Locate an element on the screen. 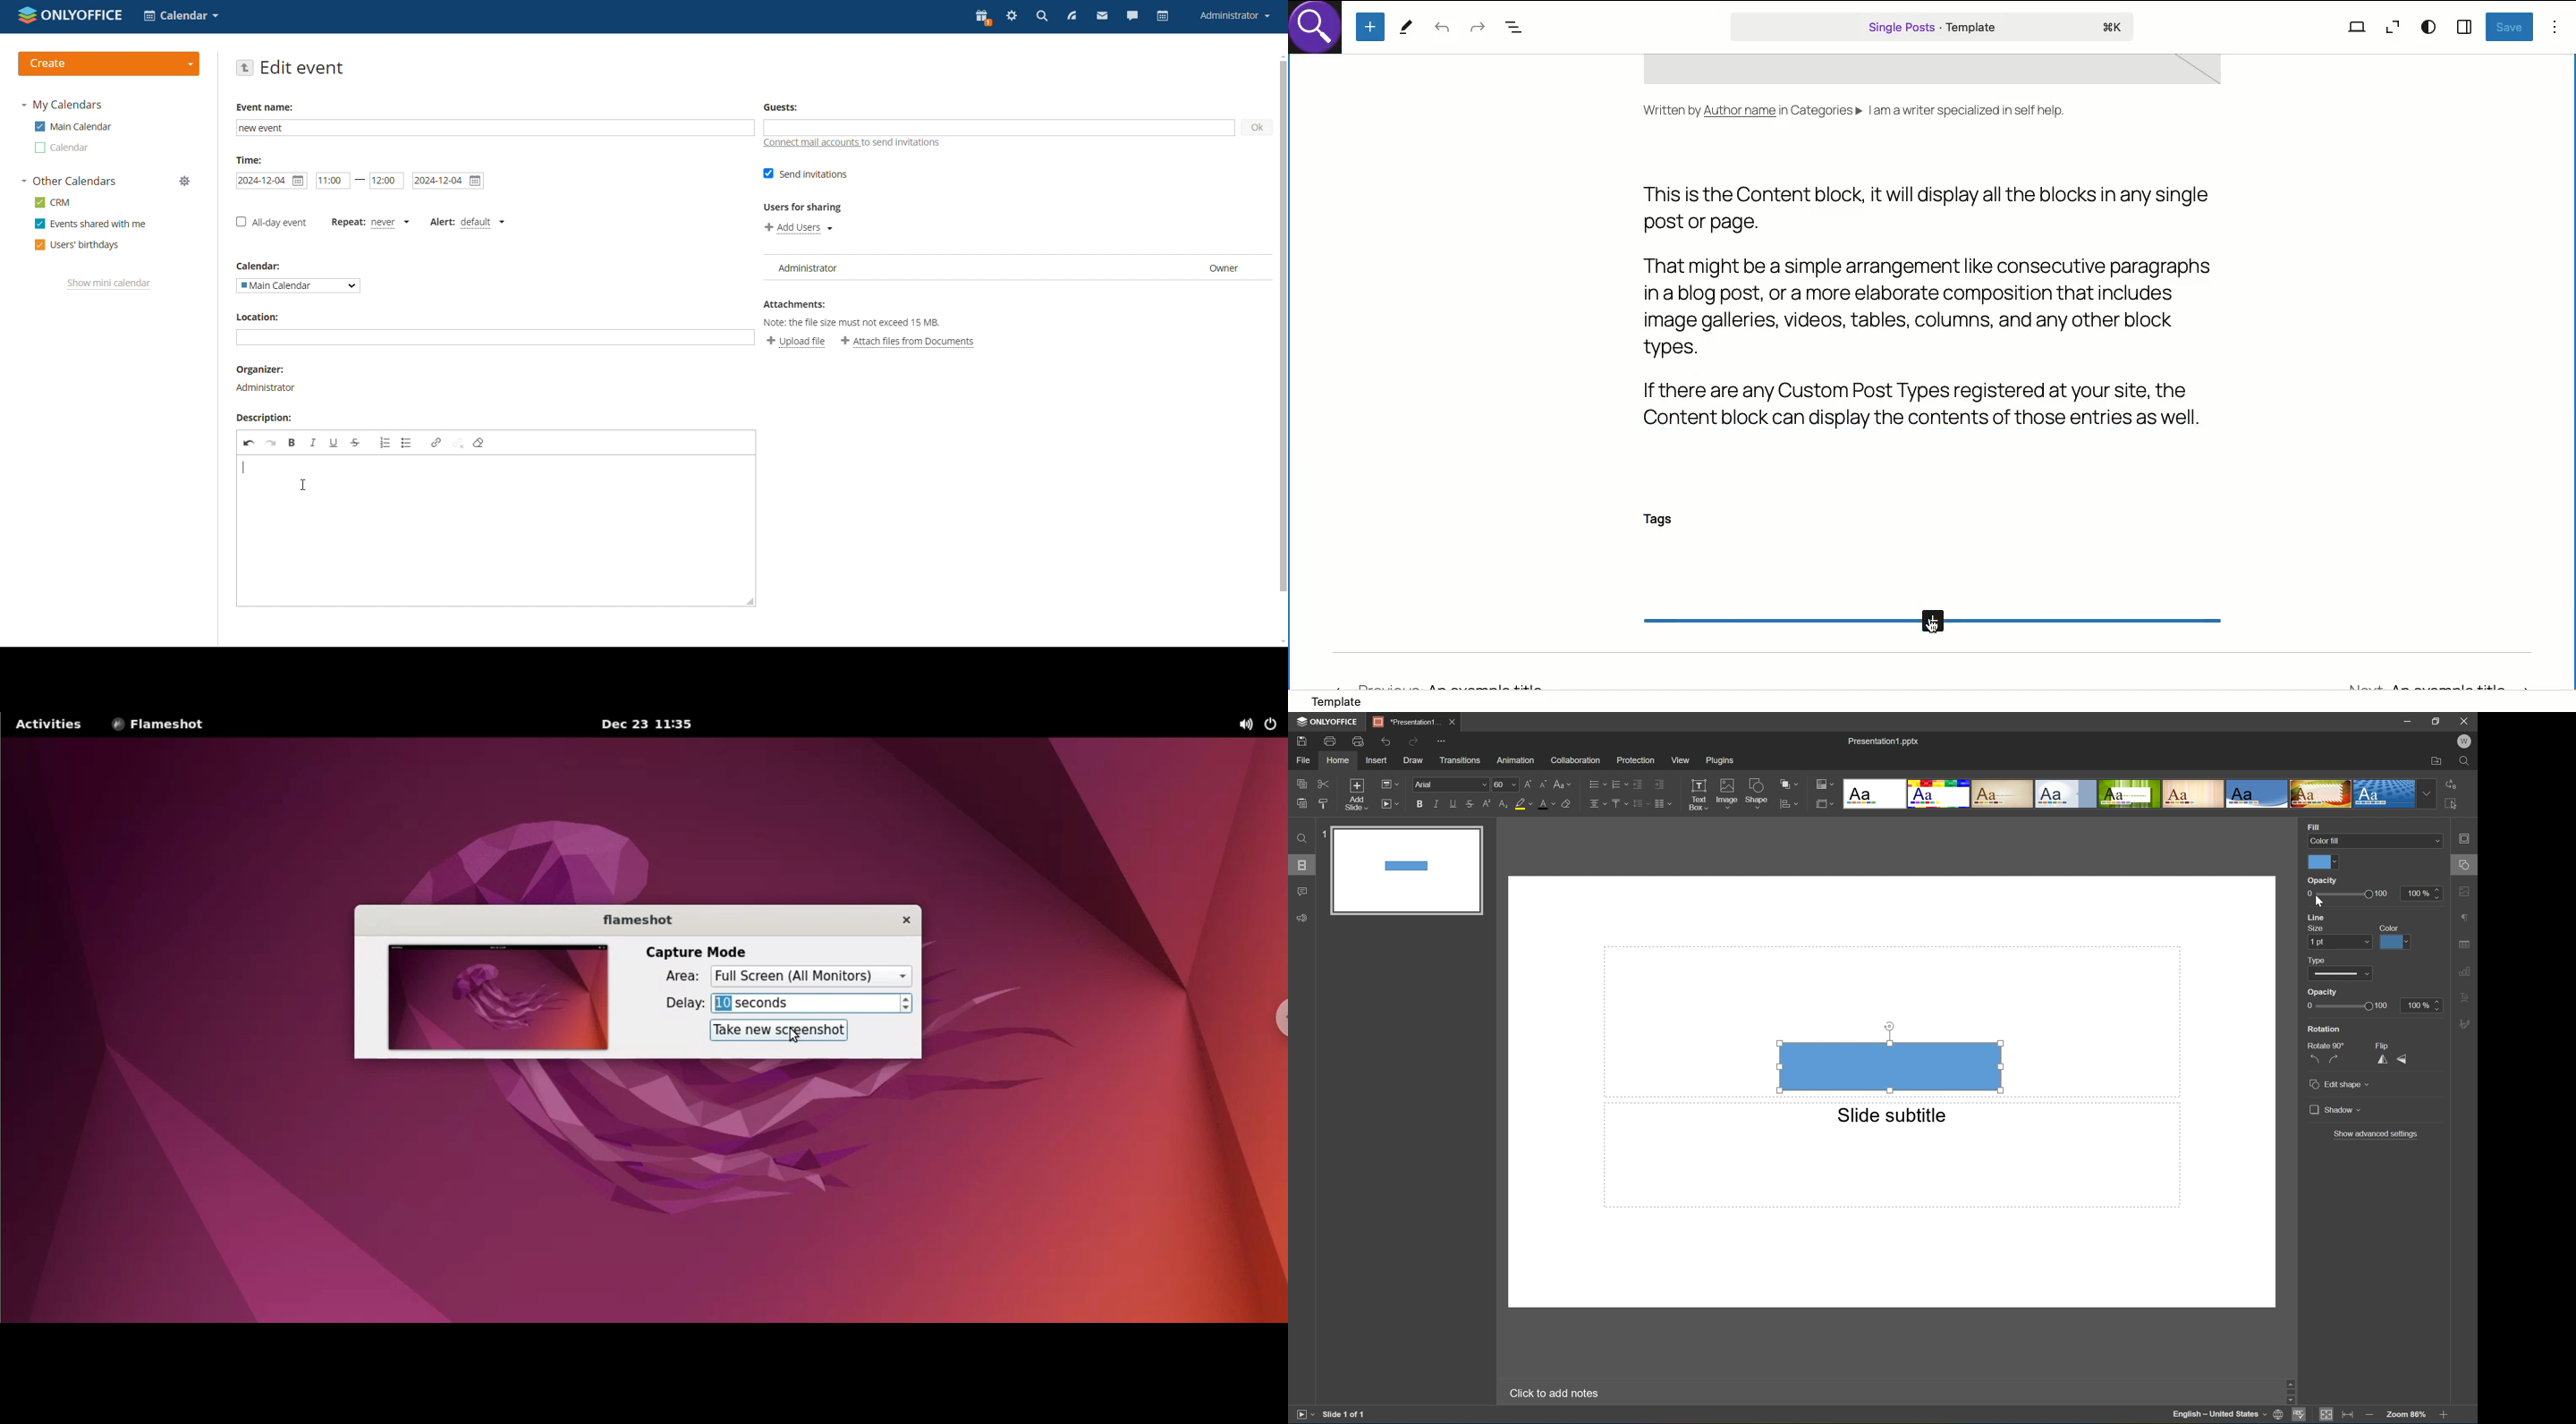  Slide 1 of 1 is located at coordinates (1347, 1415).